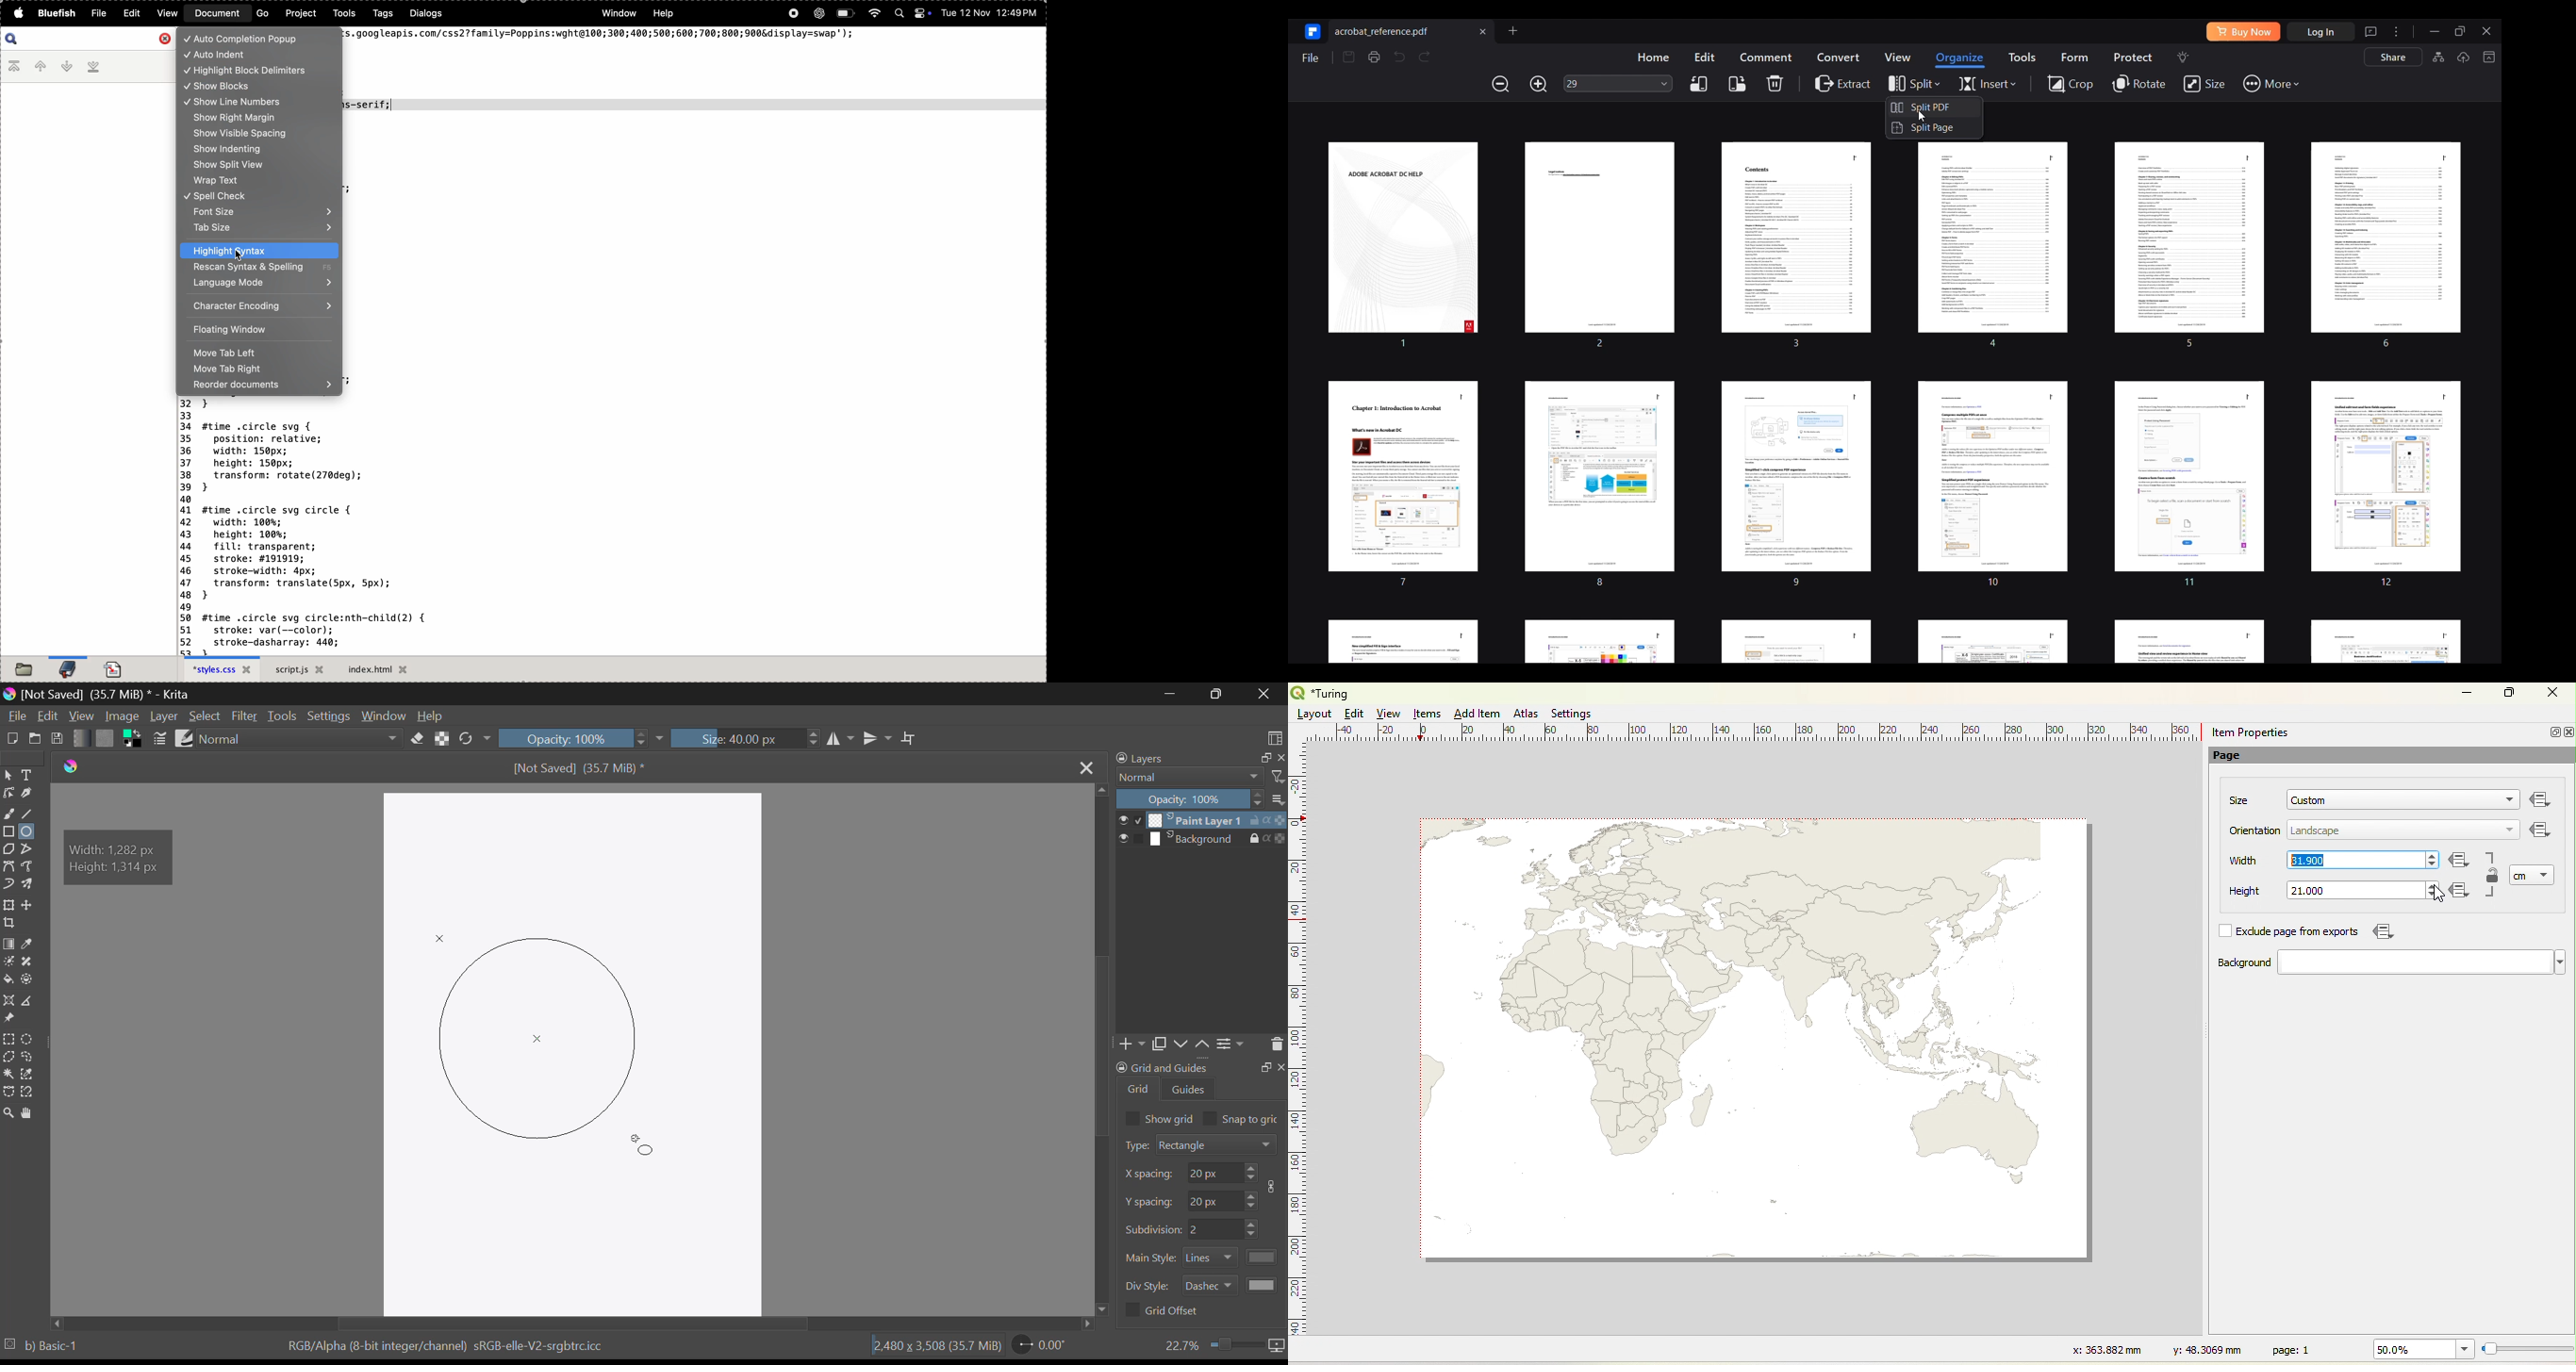  Describe the element at coordinates (621, 15) in the screenshot. I see `window` at that location.